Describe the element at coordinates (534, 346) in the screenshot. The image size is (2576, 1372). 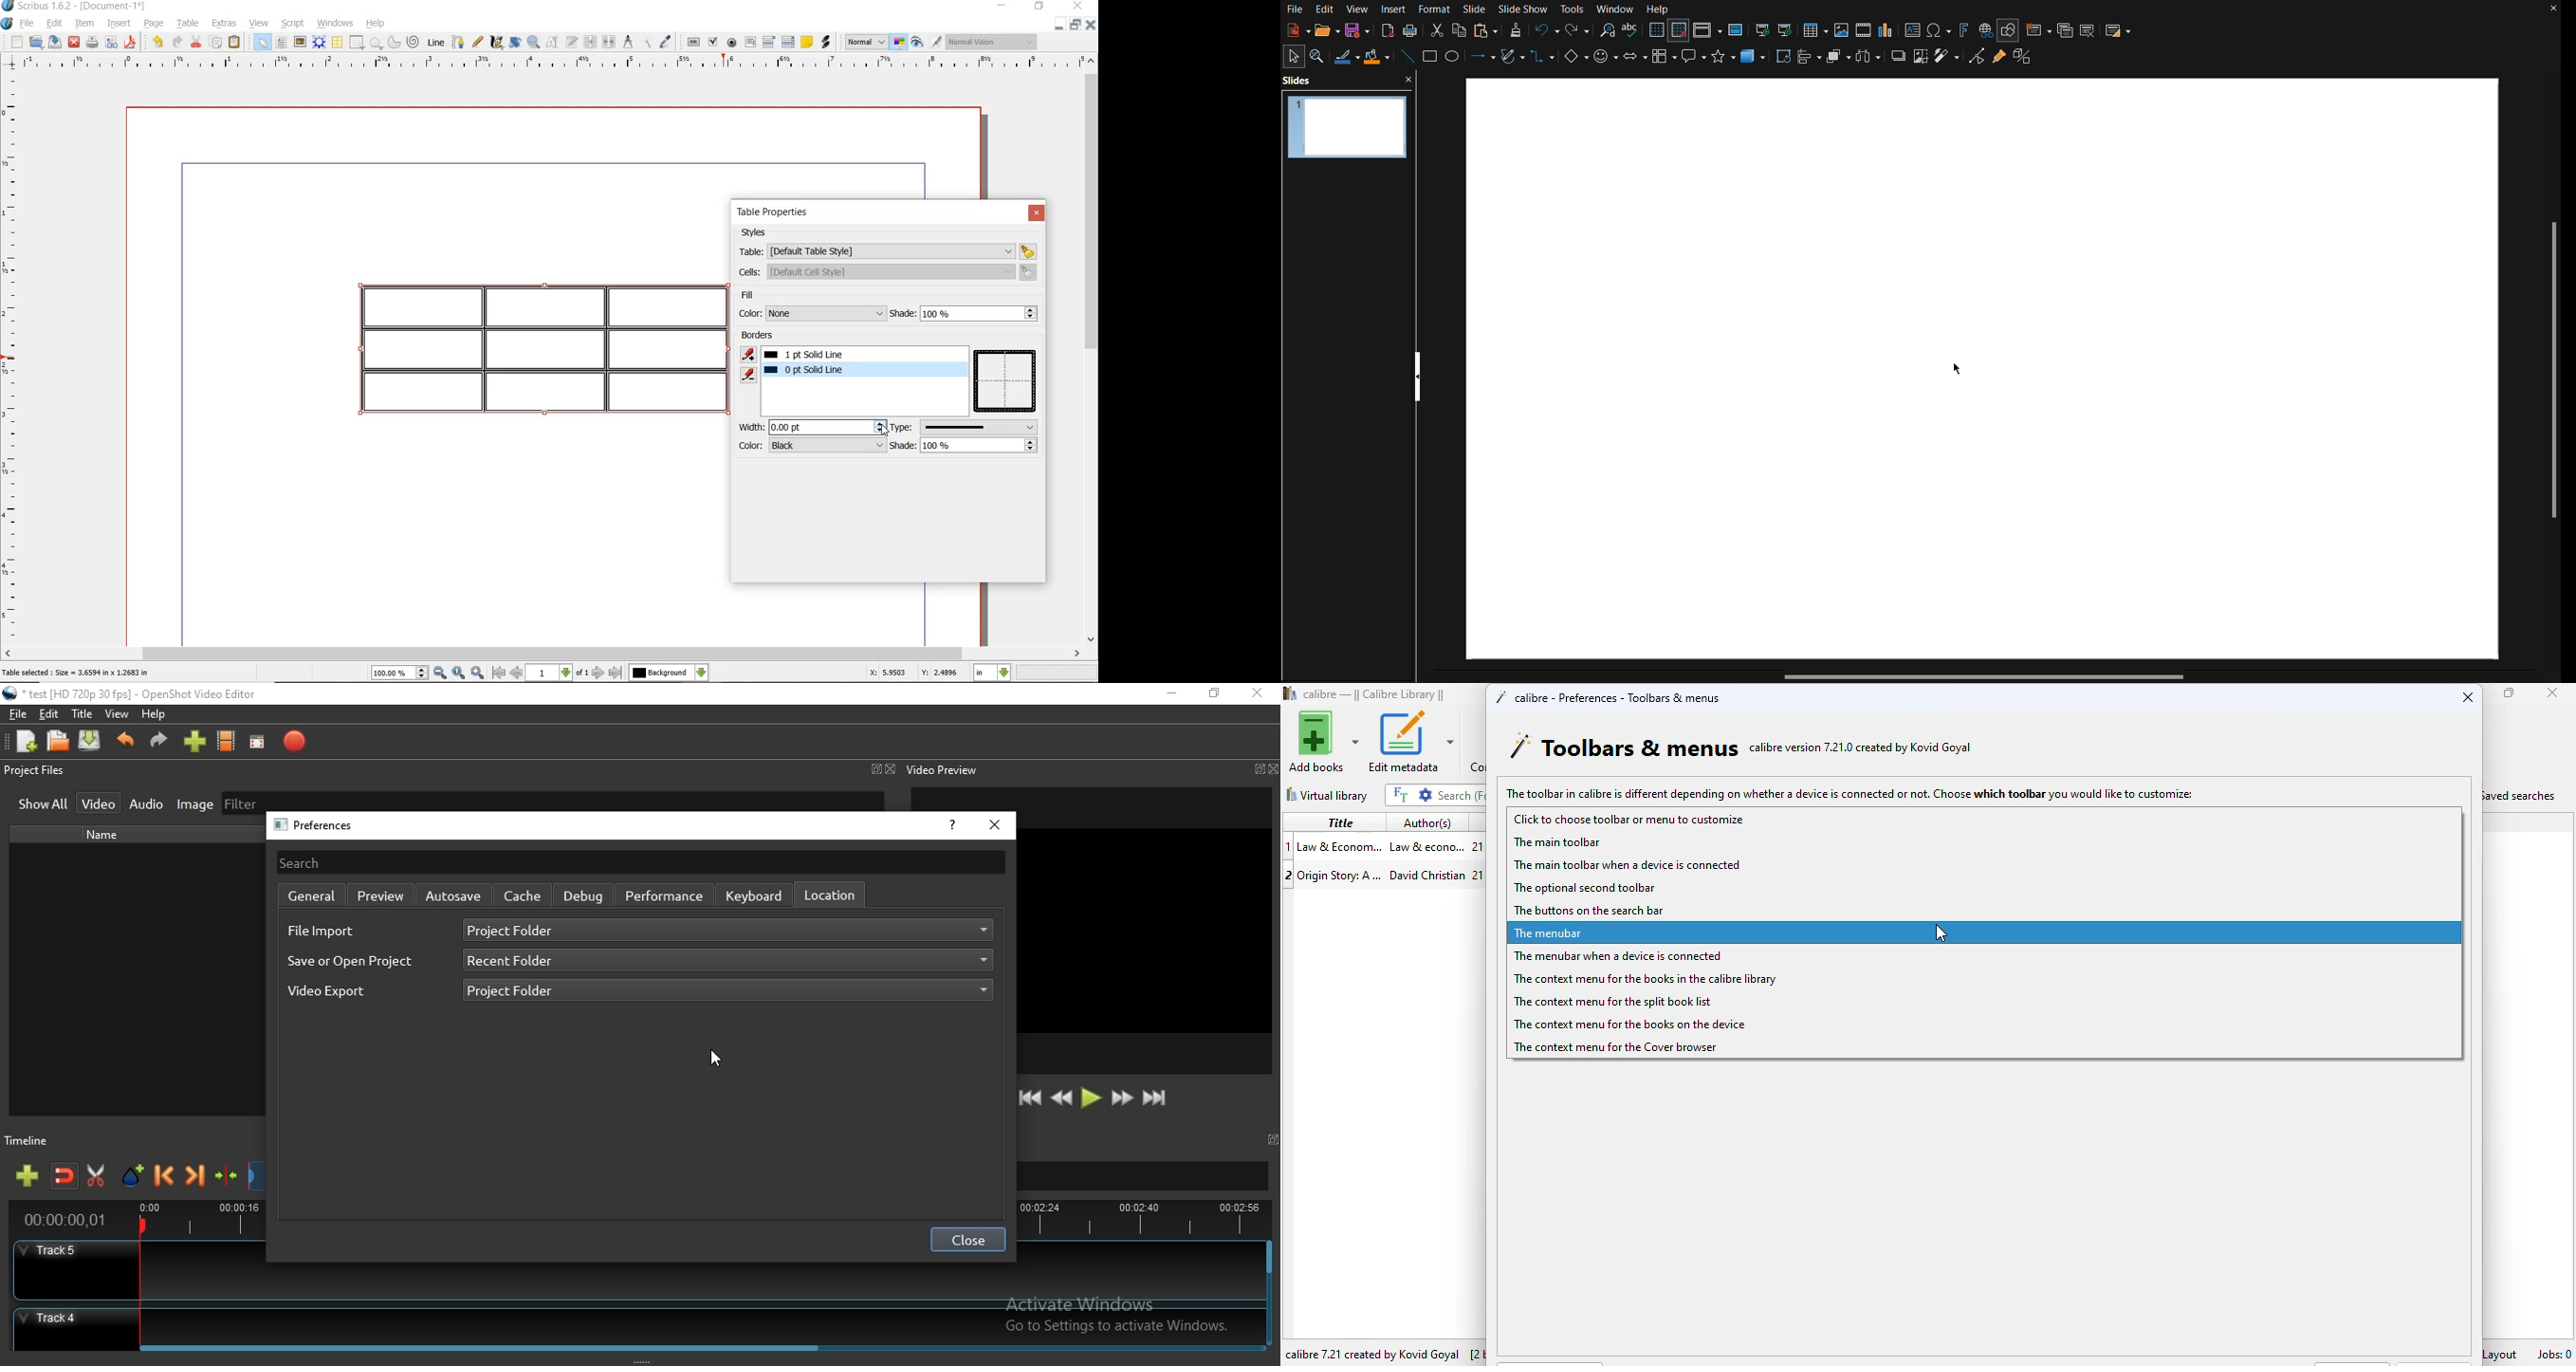
I see `table highlighted` at that location.